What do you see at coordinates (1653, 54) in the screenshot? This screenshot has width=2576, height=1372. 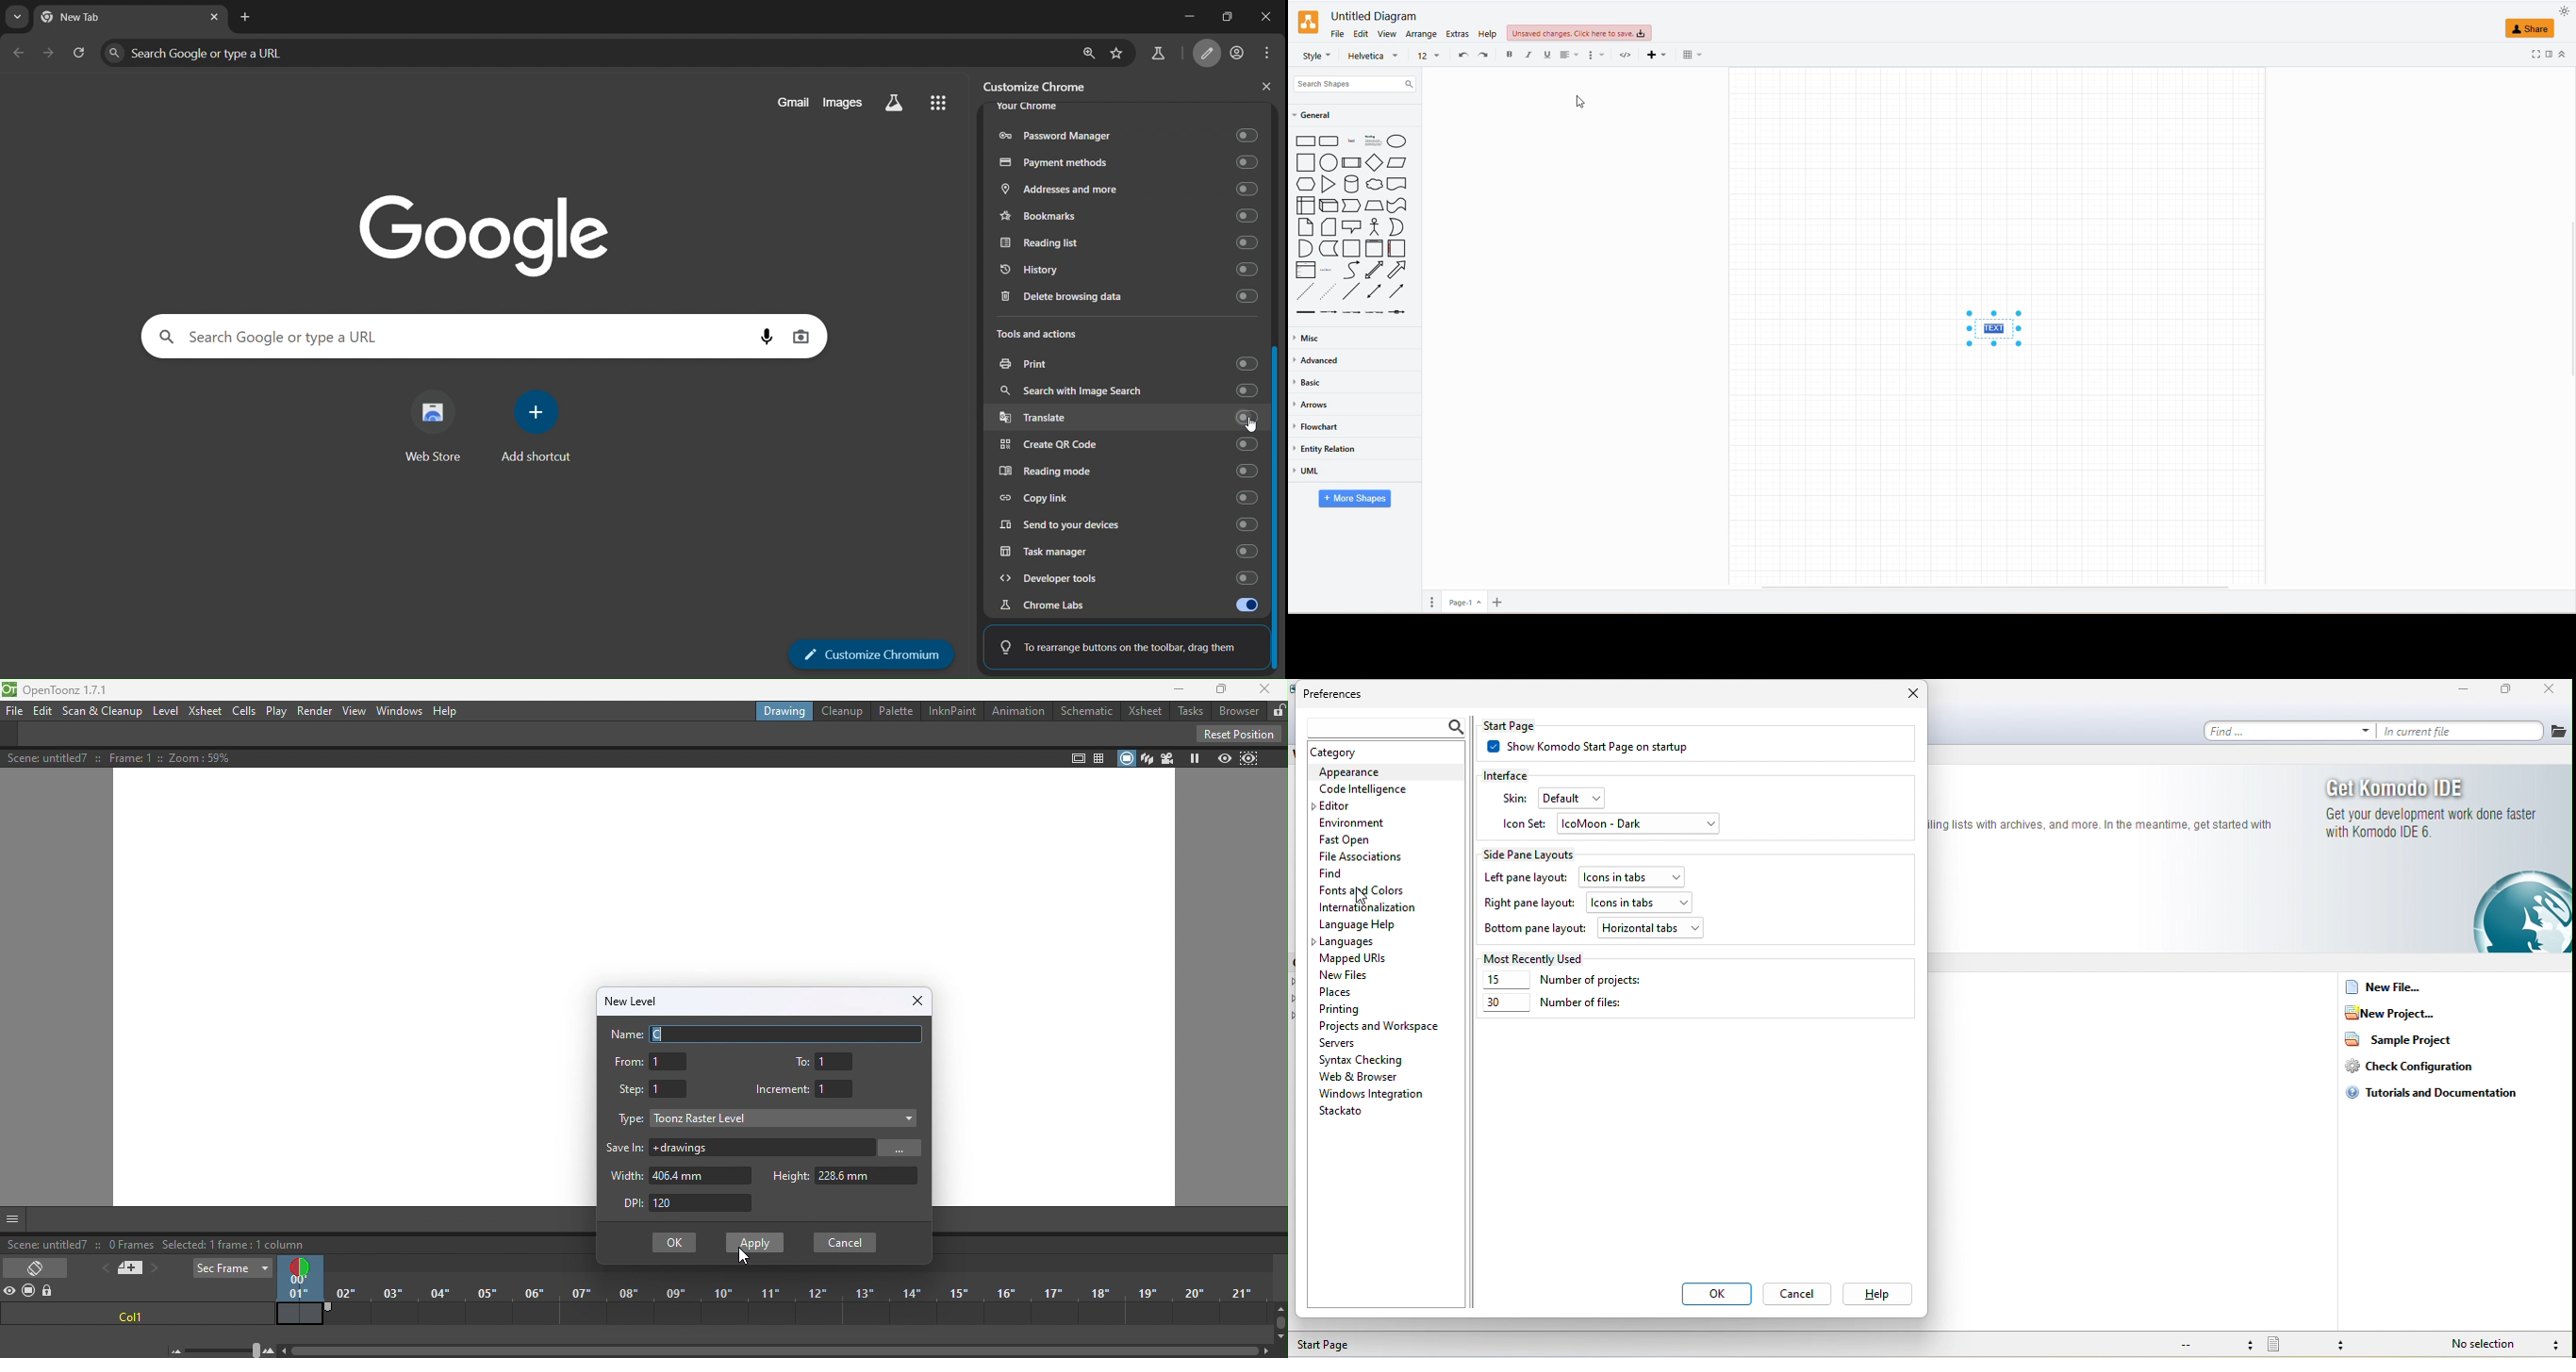 I see `insert` at bounding box center [1653, 54].